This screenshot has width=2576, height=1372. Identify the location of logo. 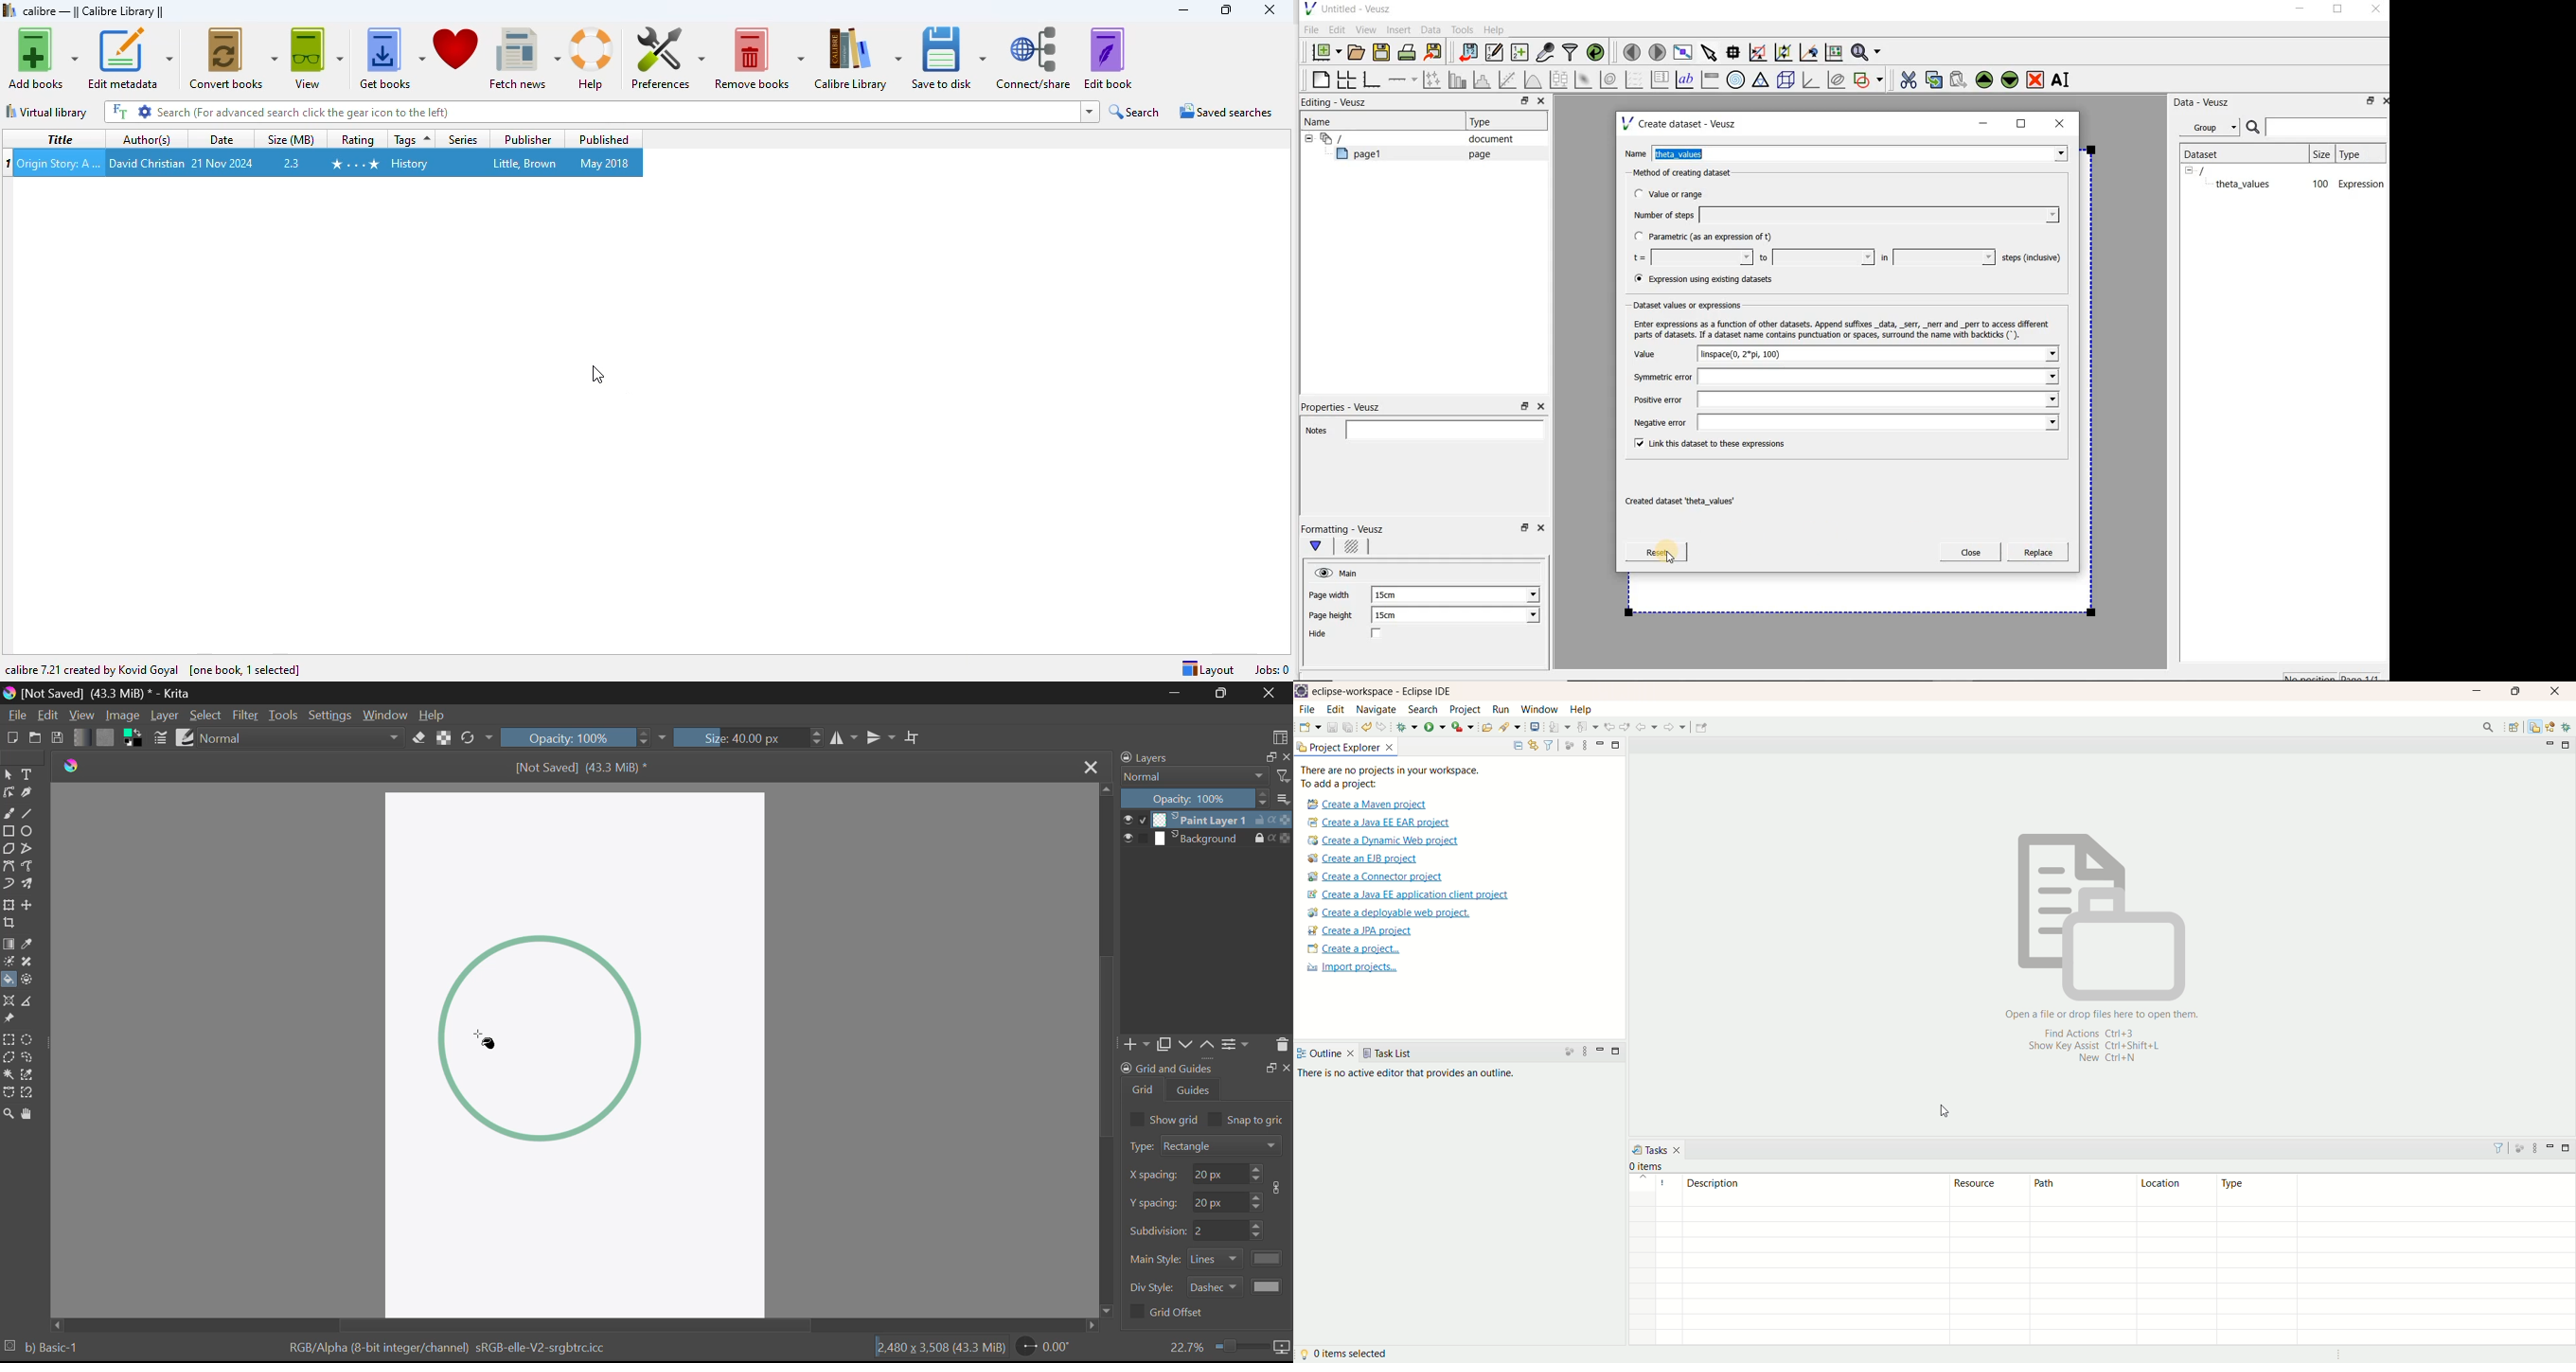
(9, 10).